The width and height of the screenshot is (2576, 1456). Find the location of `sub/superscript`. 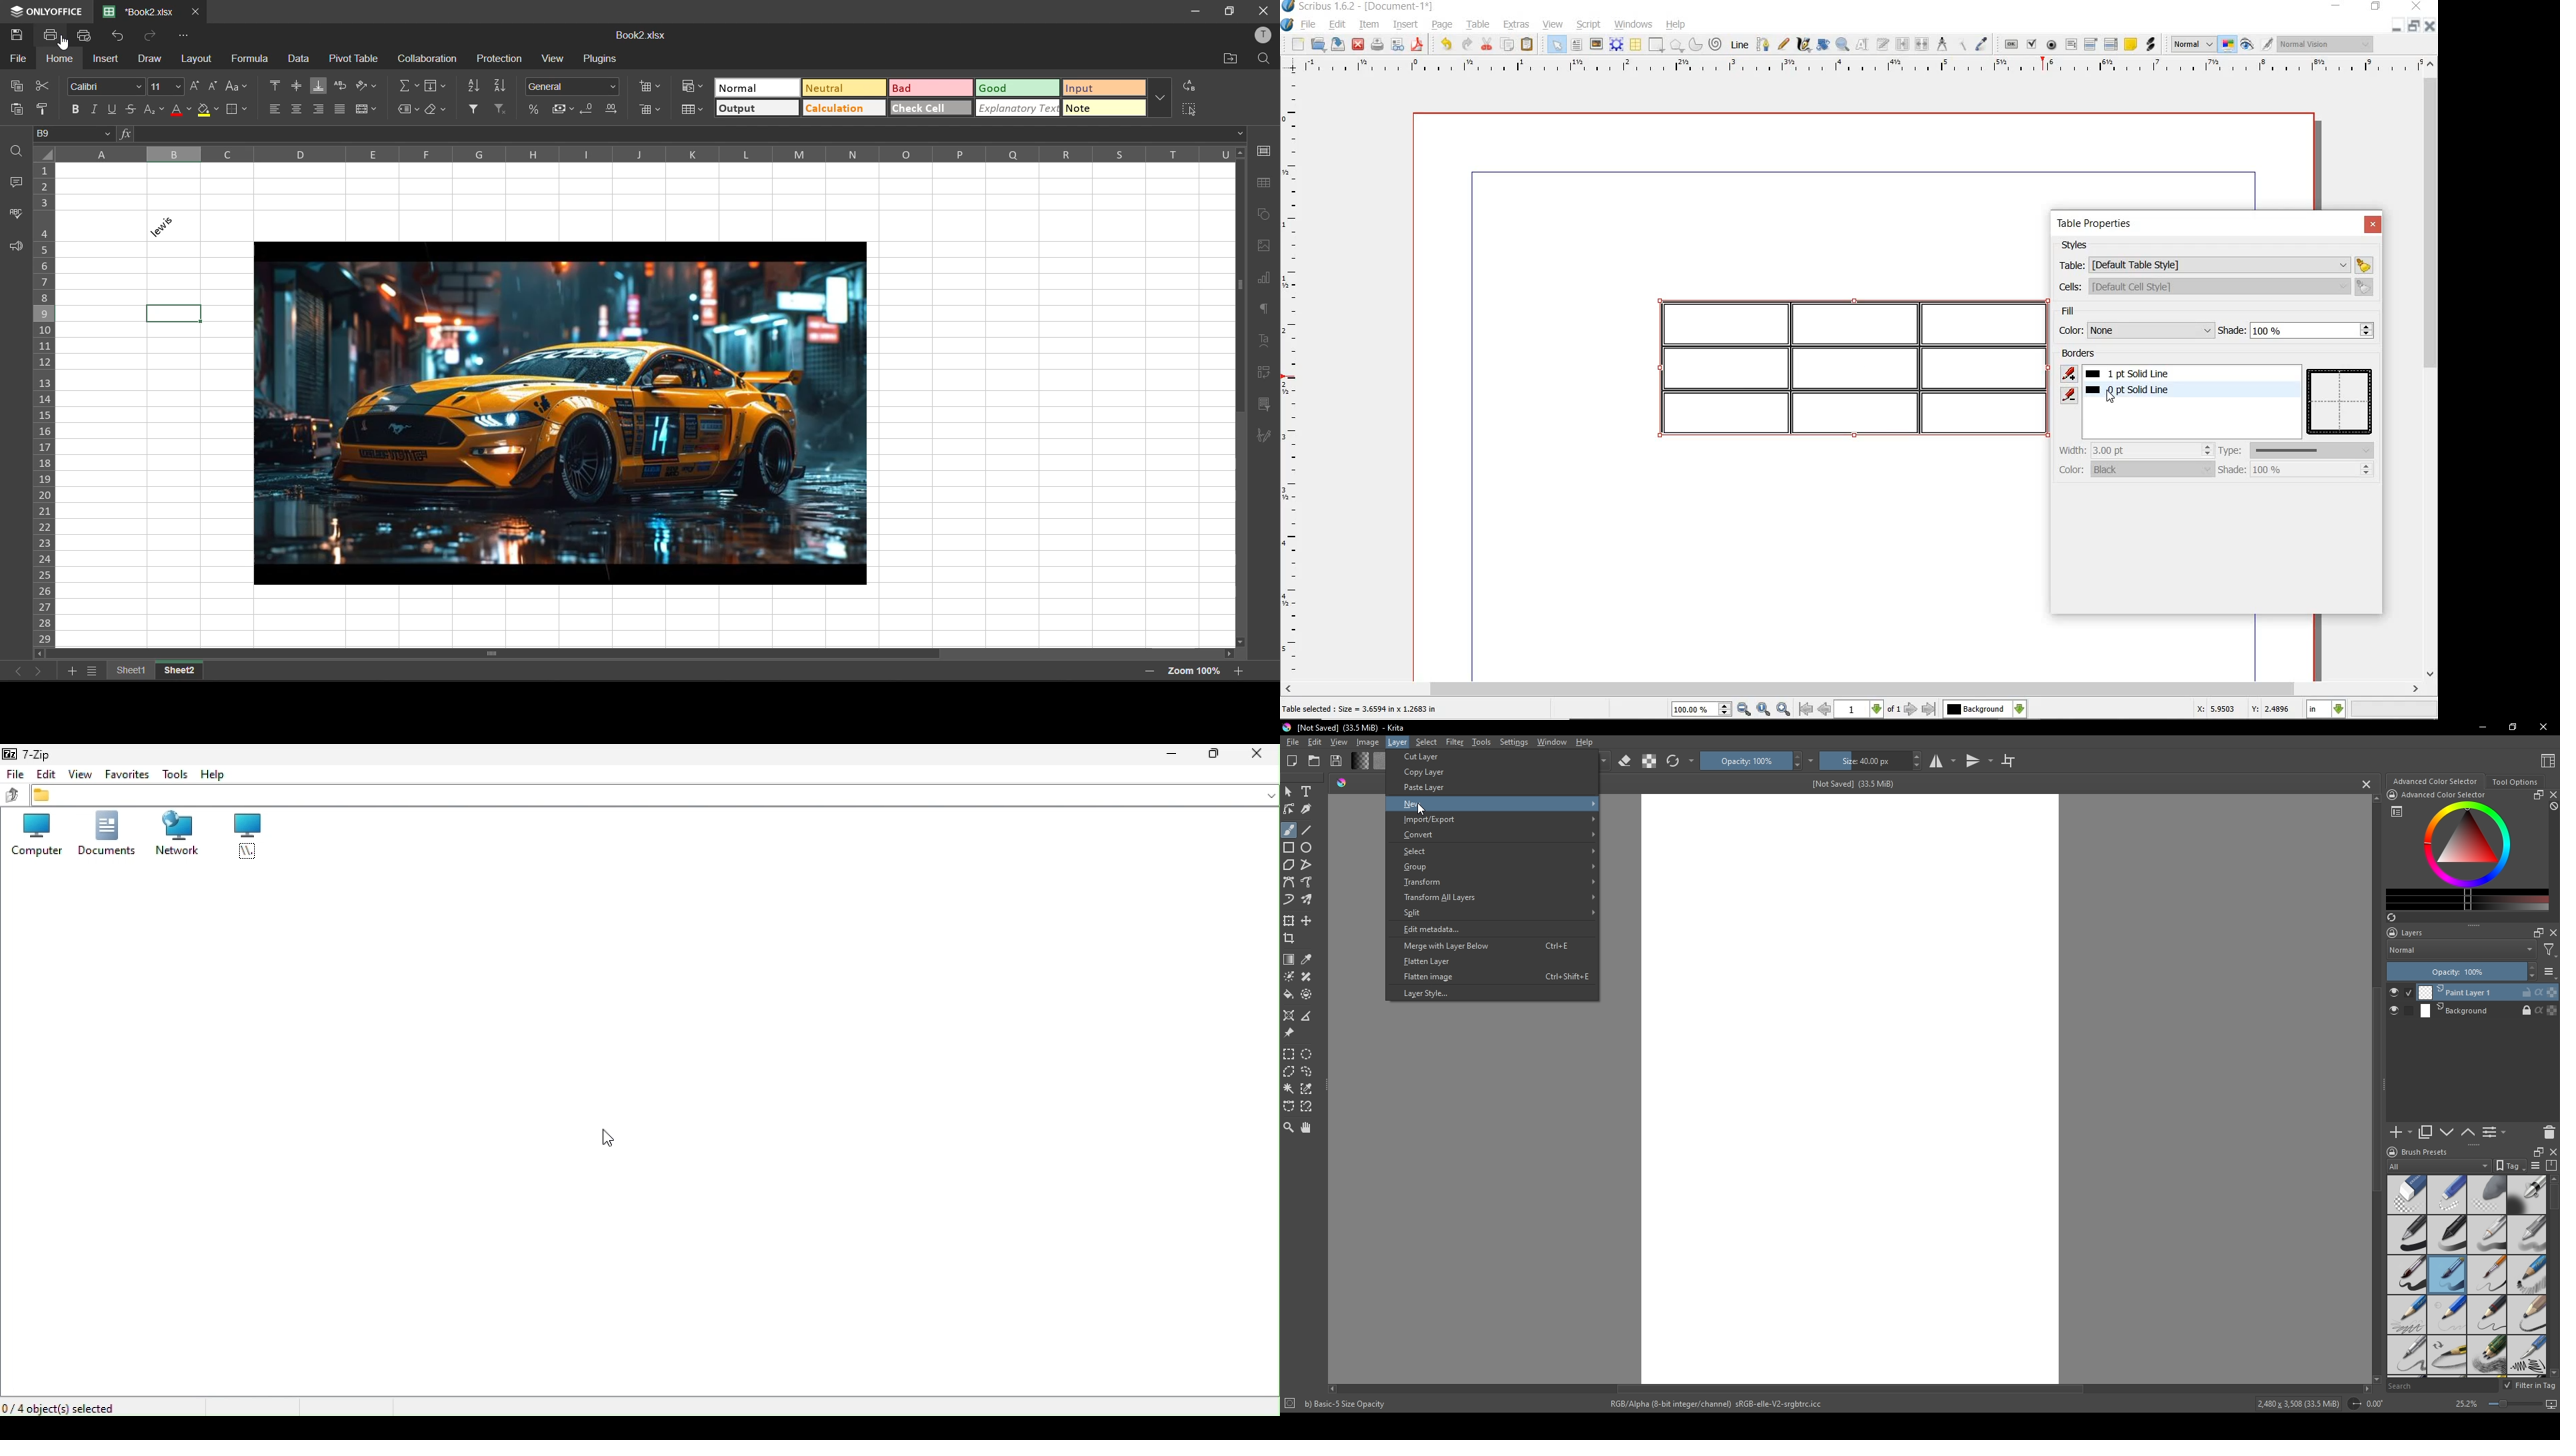

sub/superscript is located at coordinates (154, 112).